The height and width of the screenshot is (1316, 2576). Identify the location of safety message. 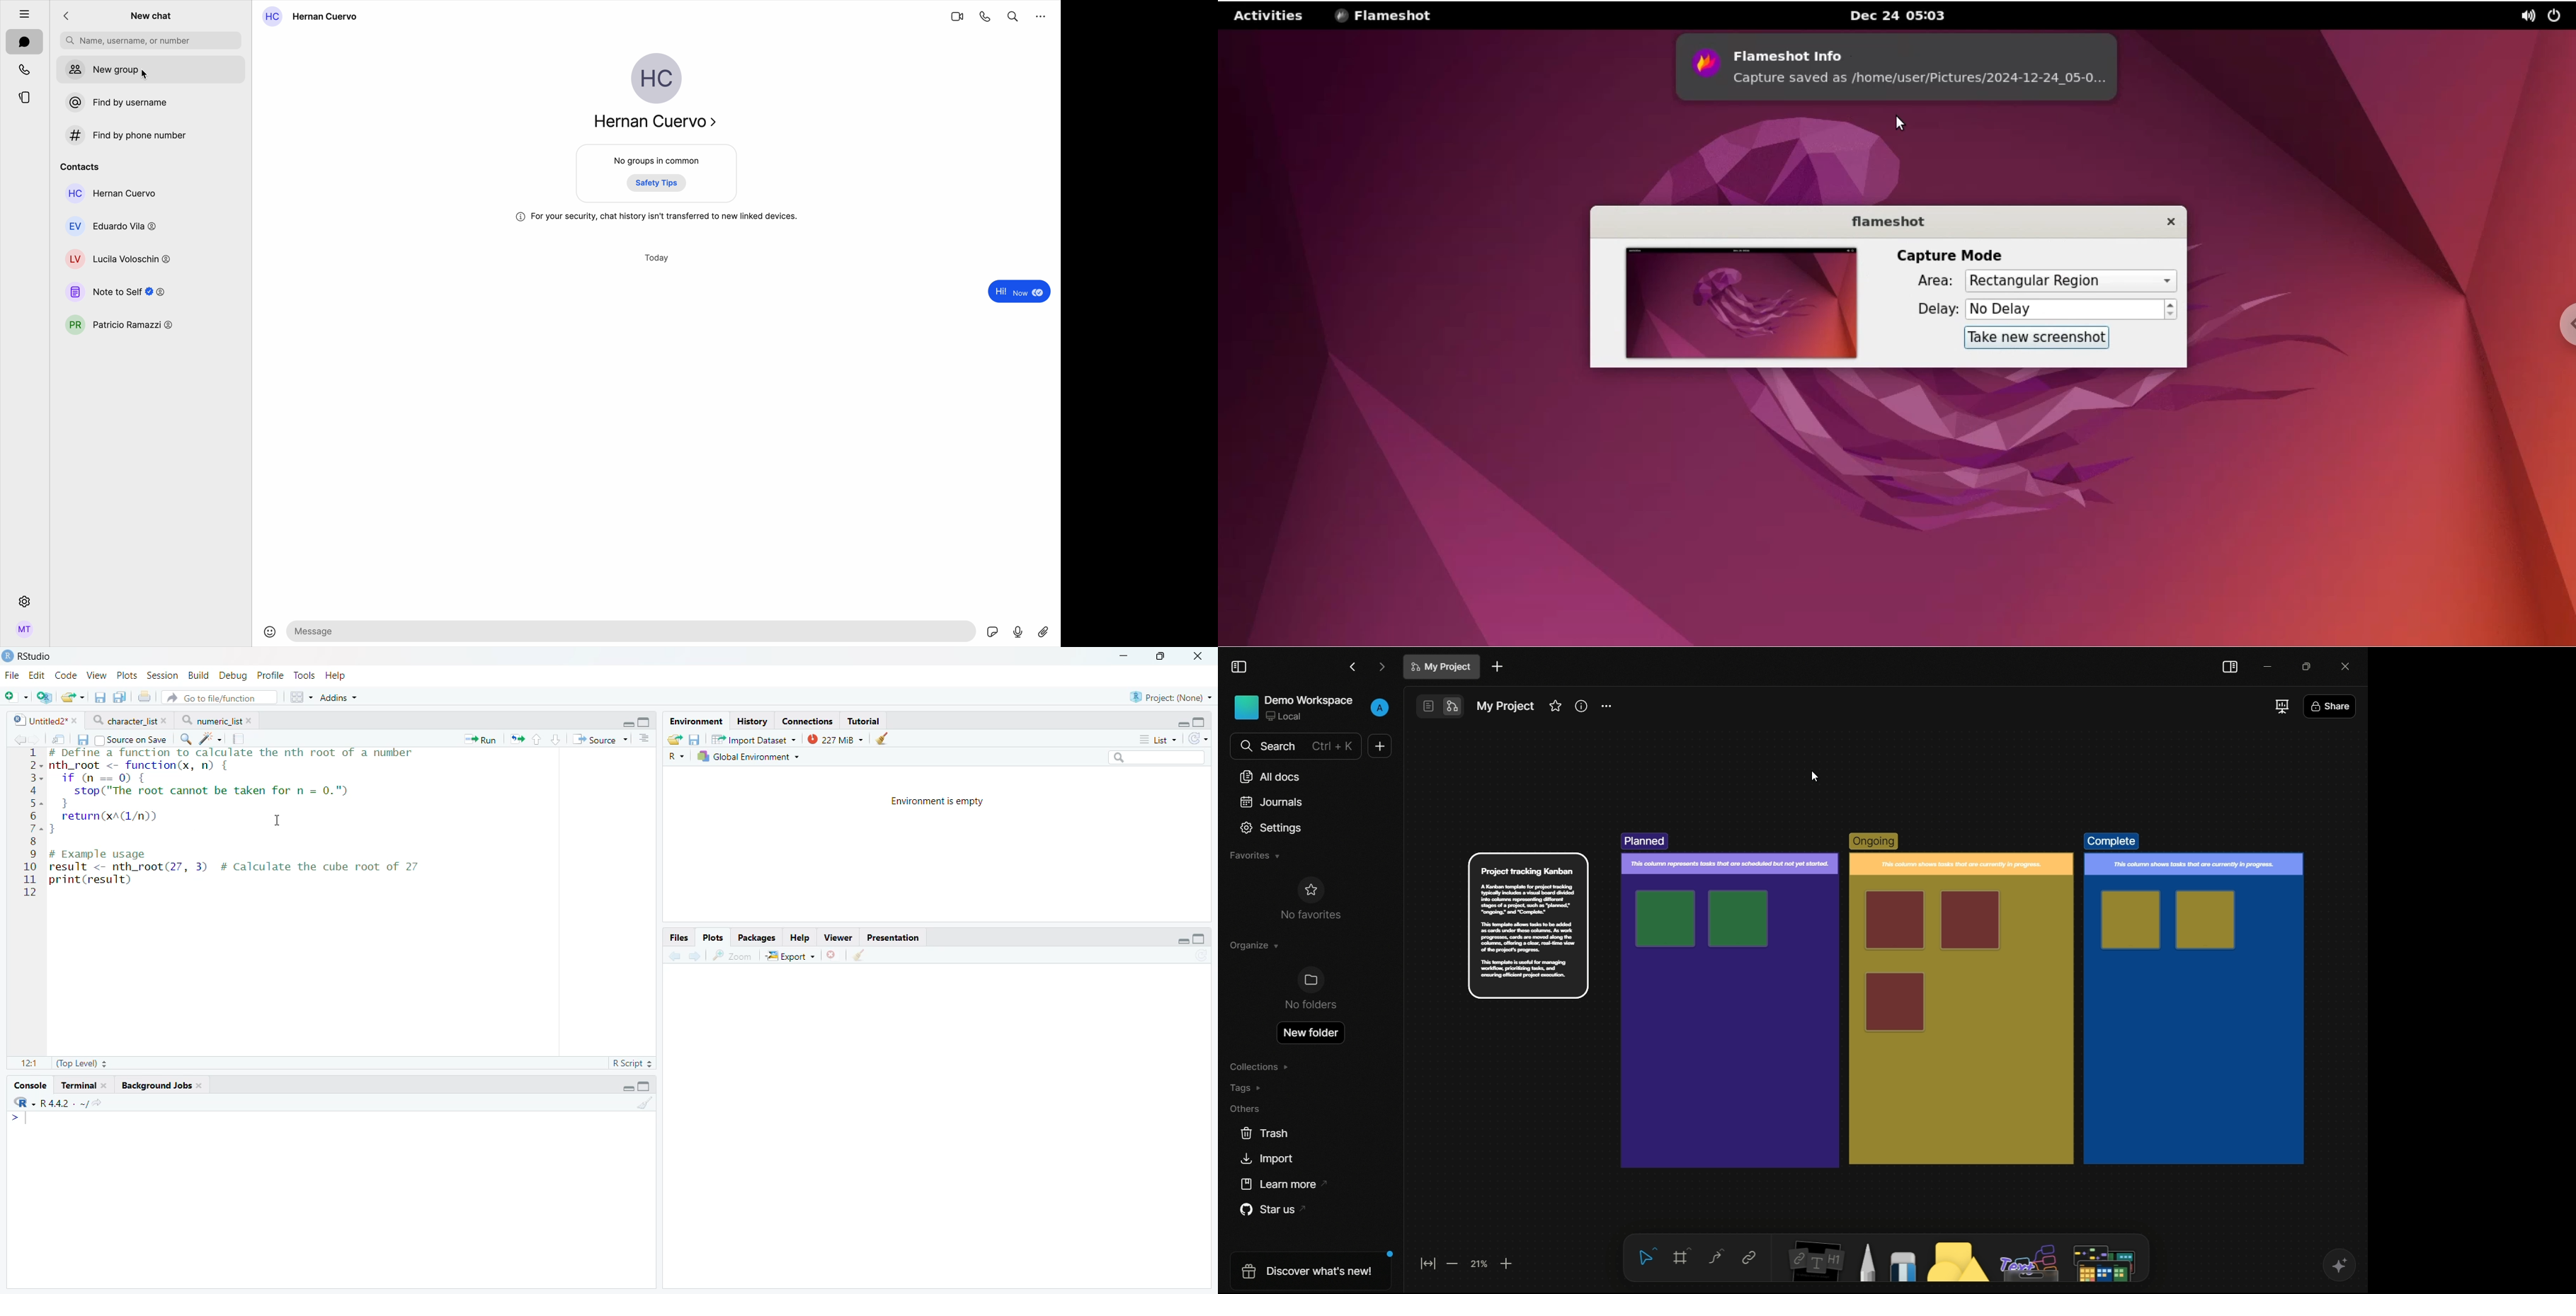
(657, 217).